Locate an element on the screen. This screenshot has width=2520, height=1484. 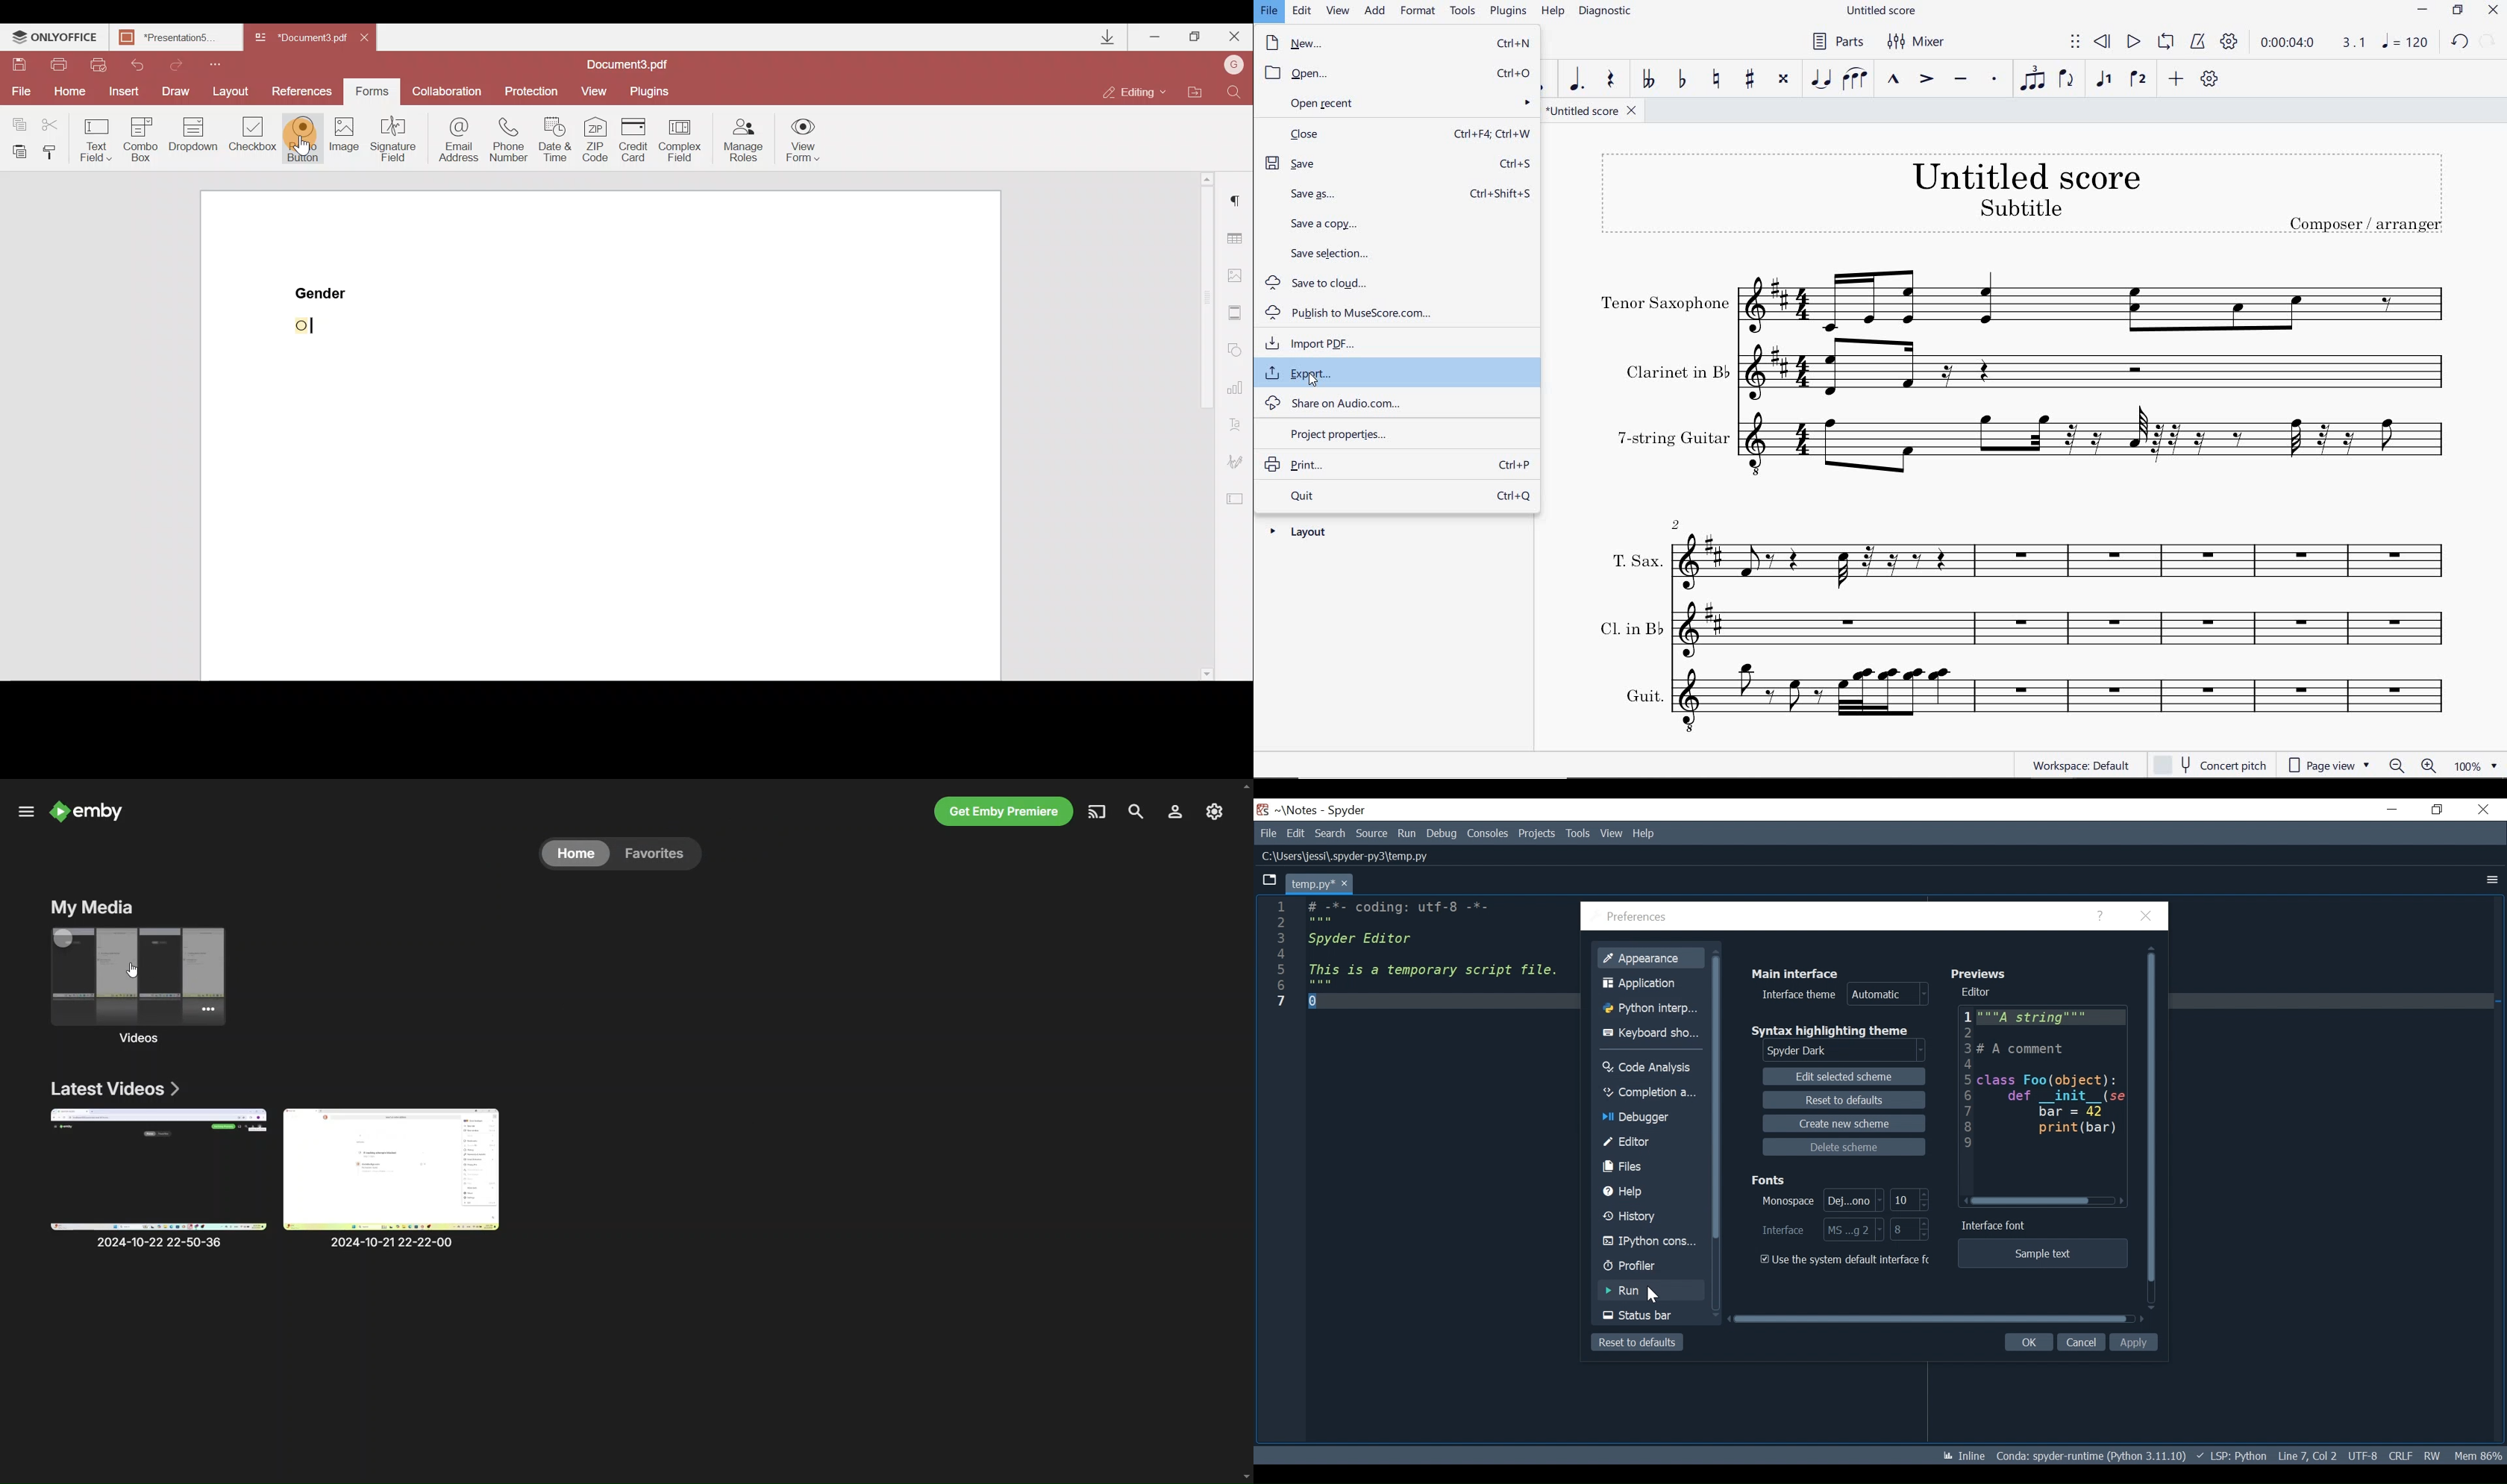
FORMAT is located at coordinates (1418, 11).